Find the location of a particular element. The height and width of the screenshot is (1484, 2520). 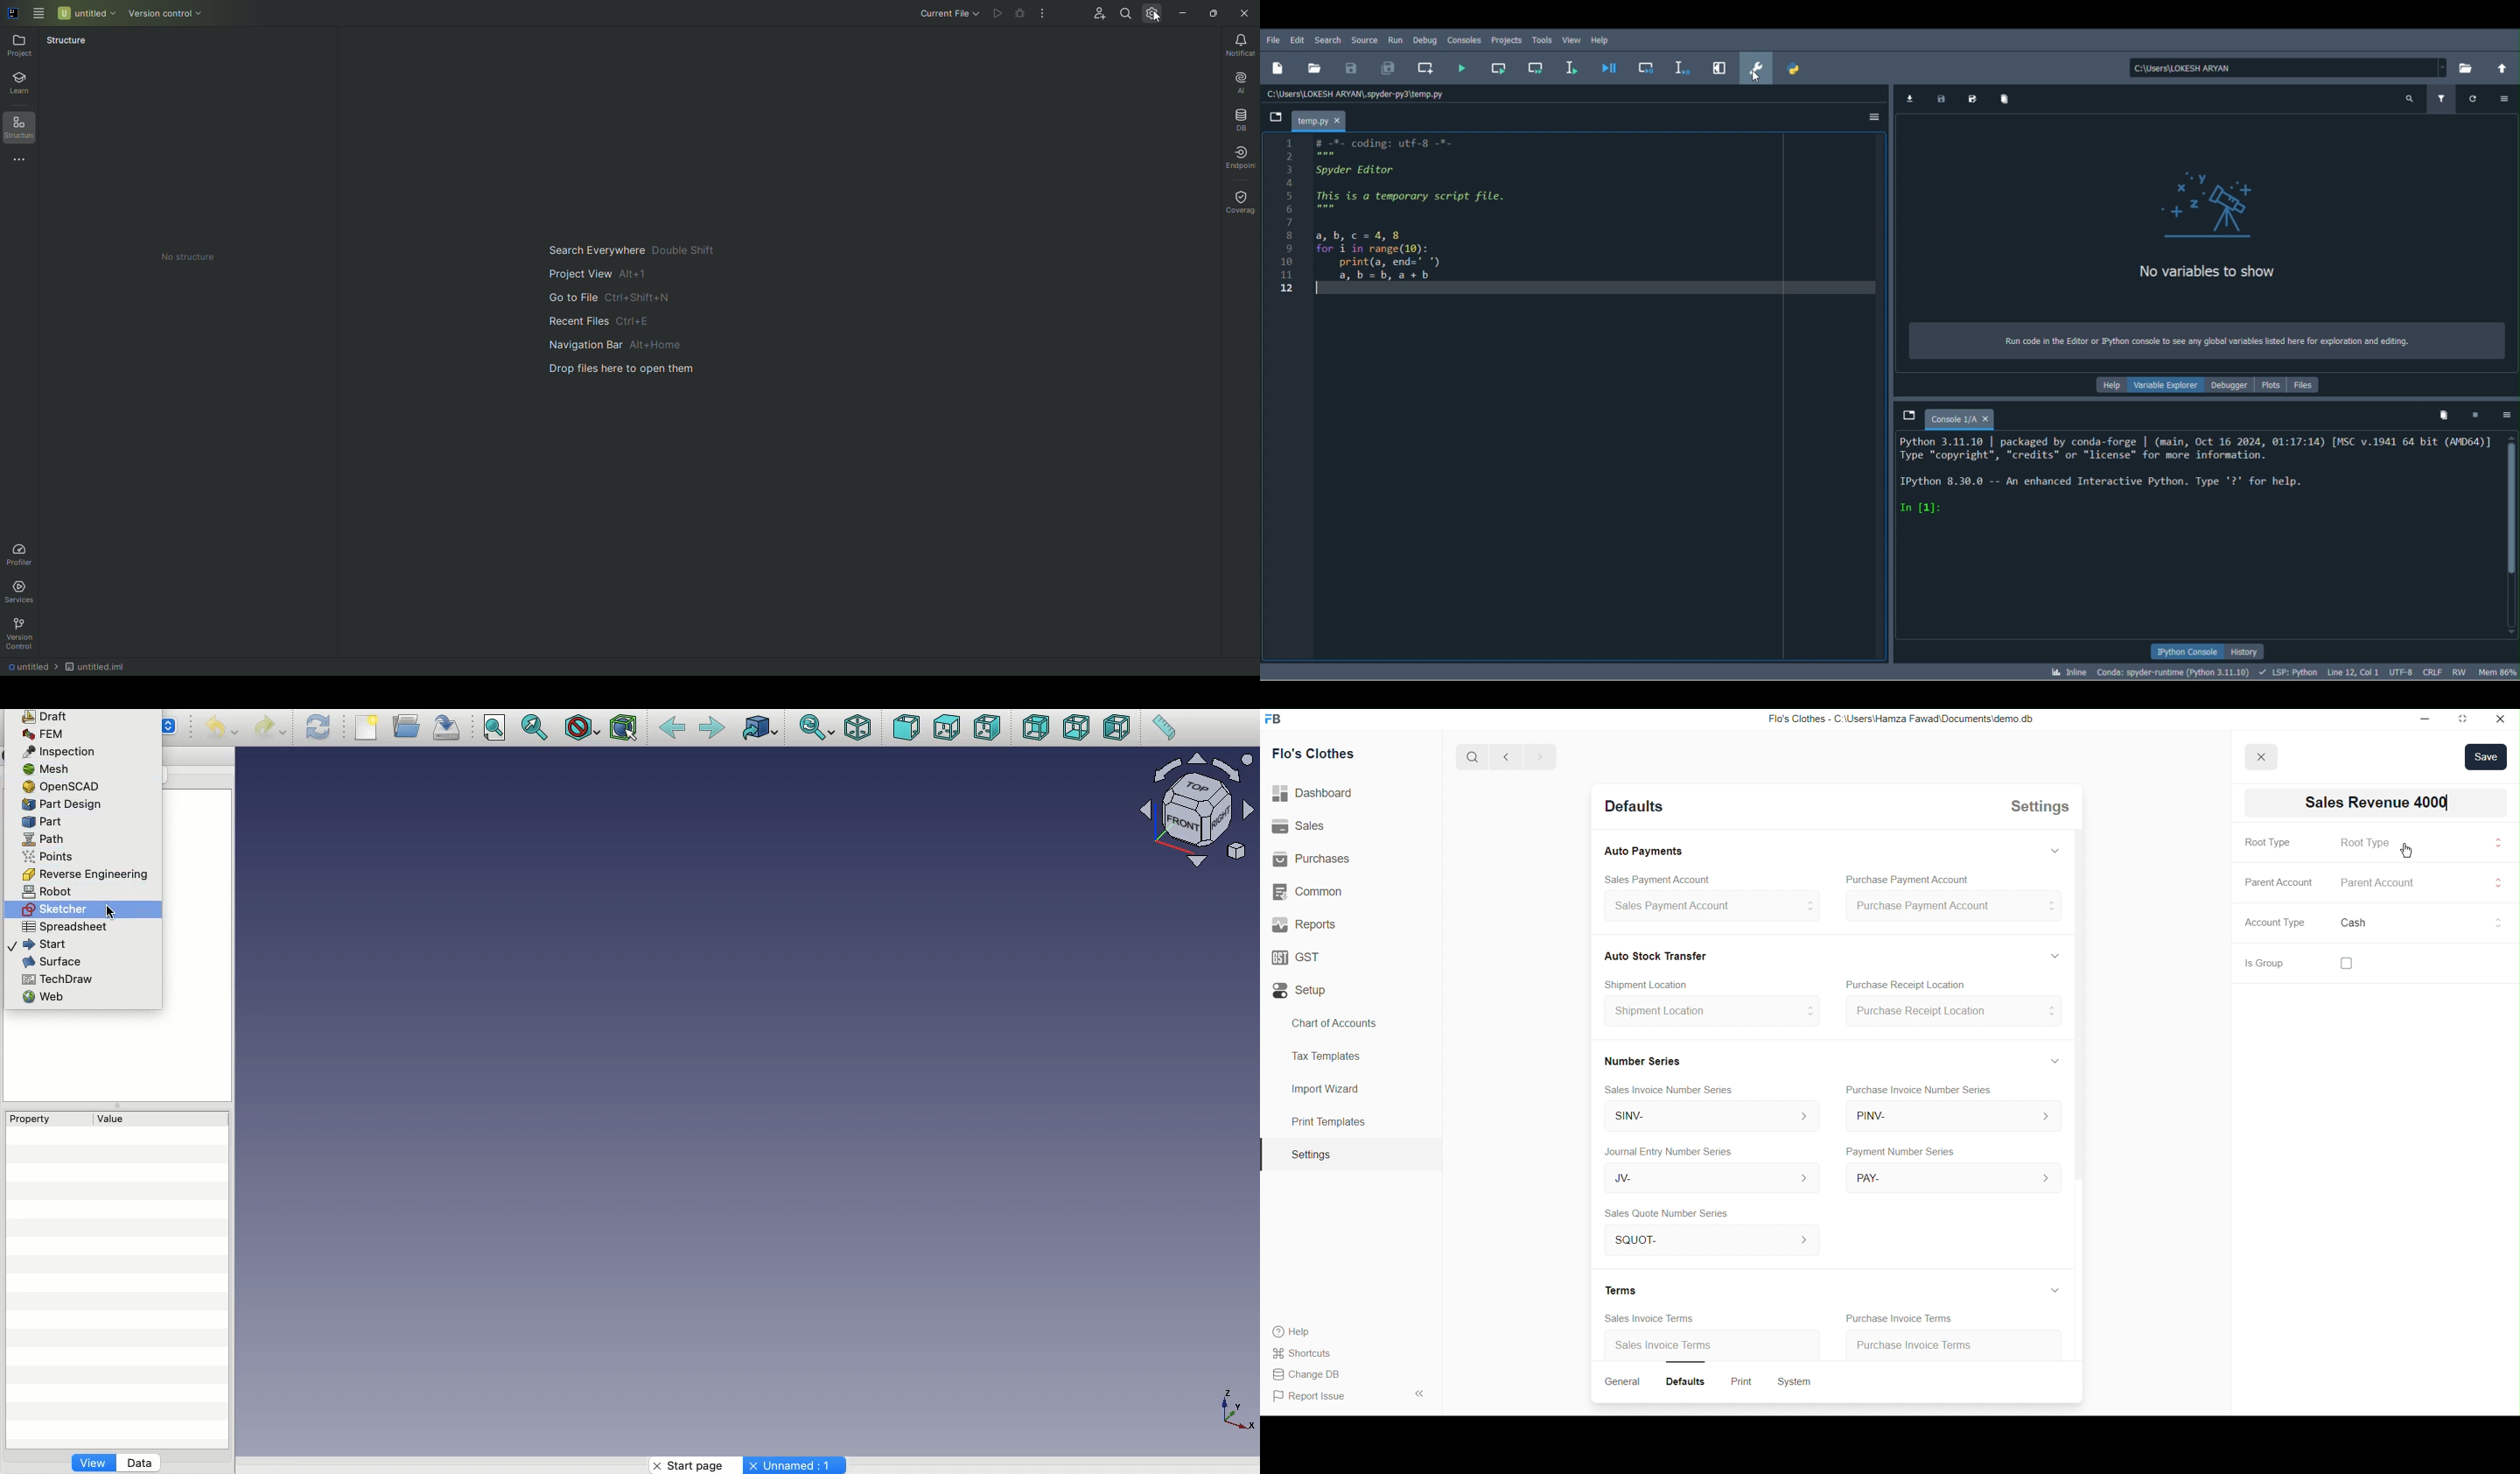

Console editor is located at coordinates (1904, 535).